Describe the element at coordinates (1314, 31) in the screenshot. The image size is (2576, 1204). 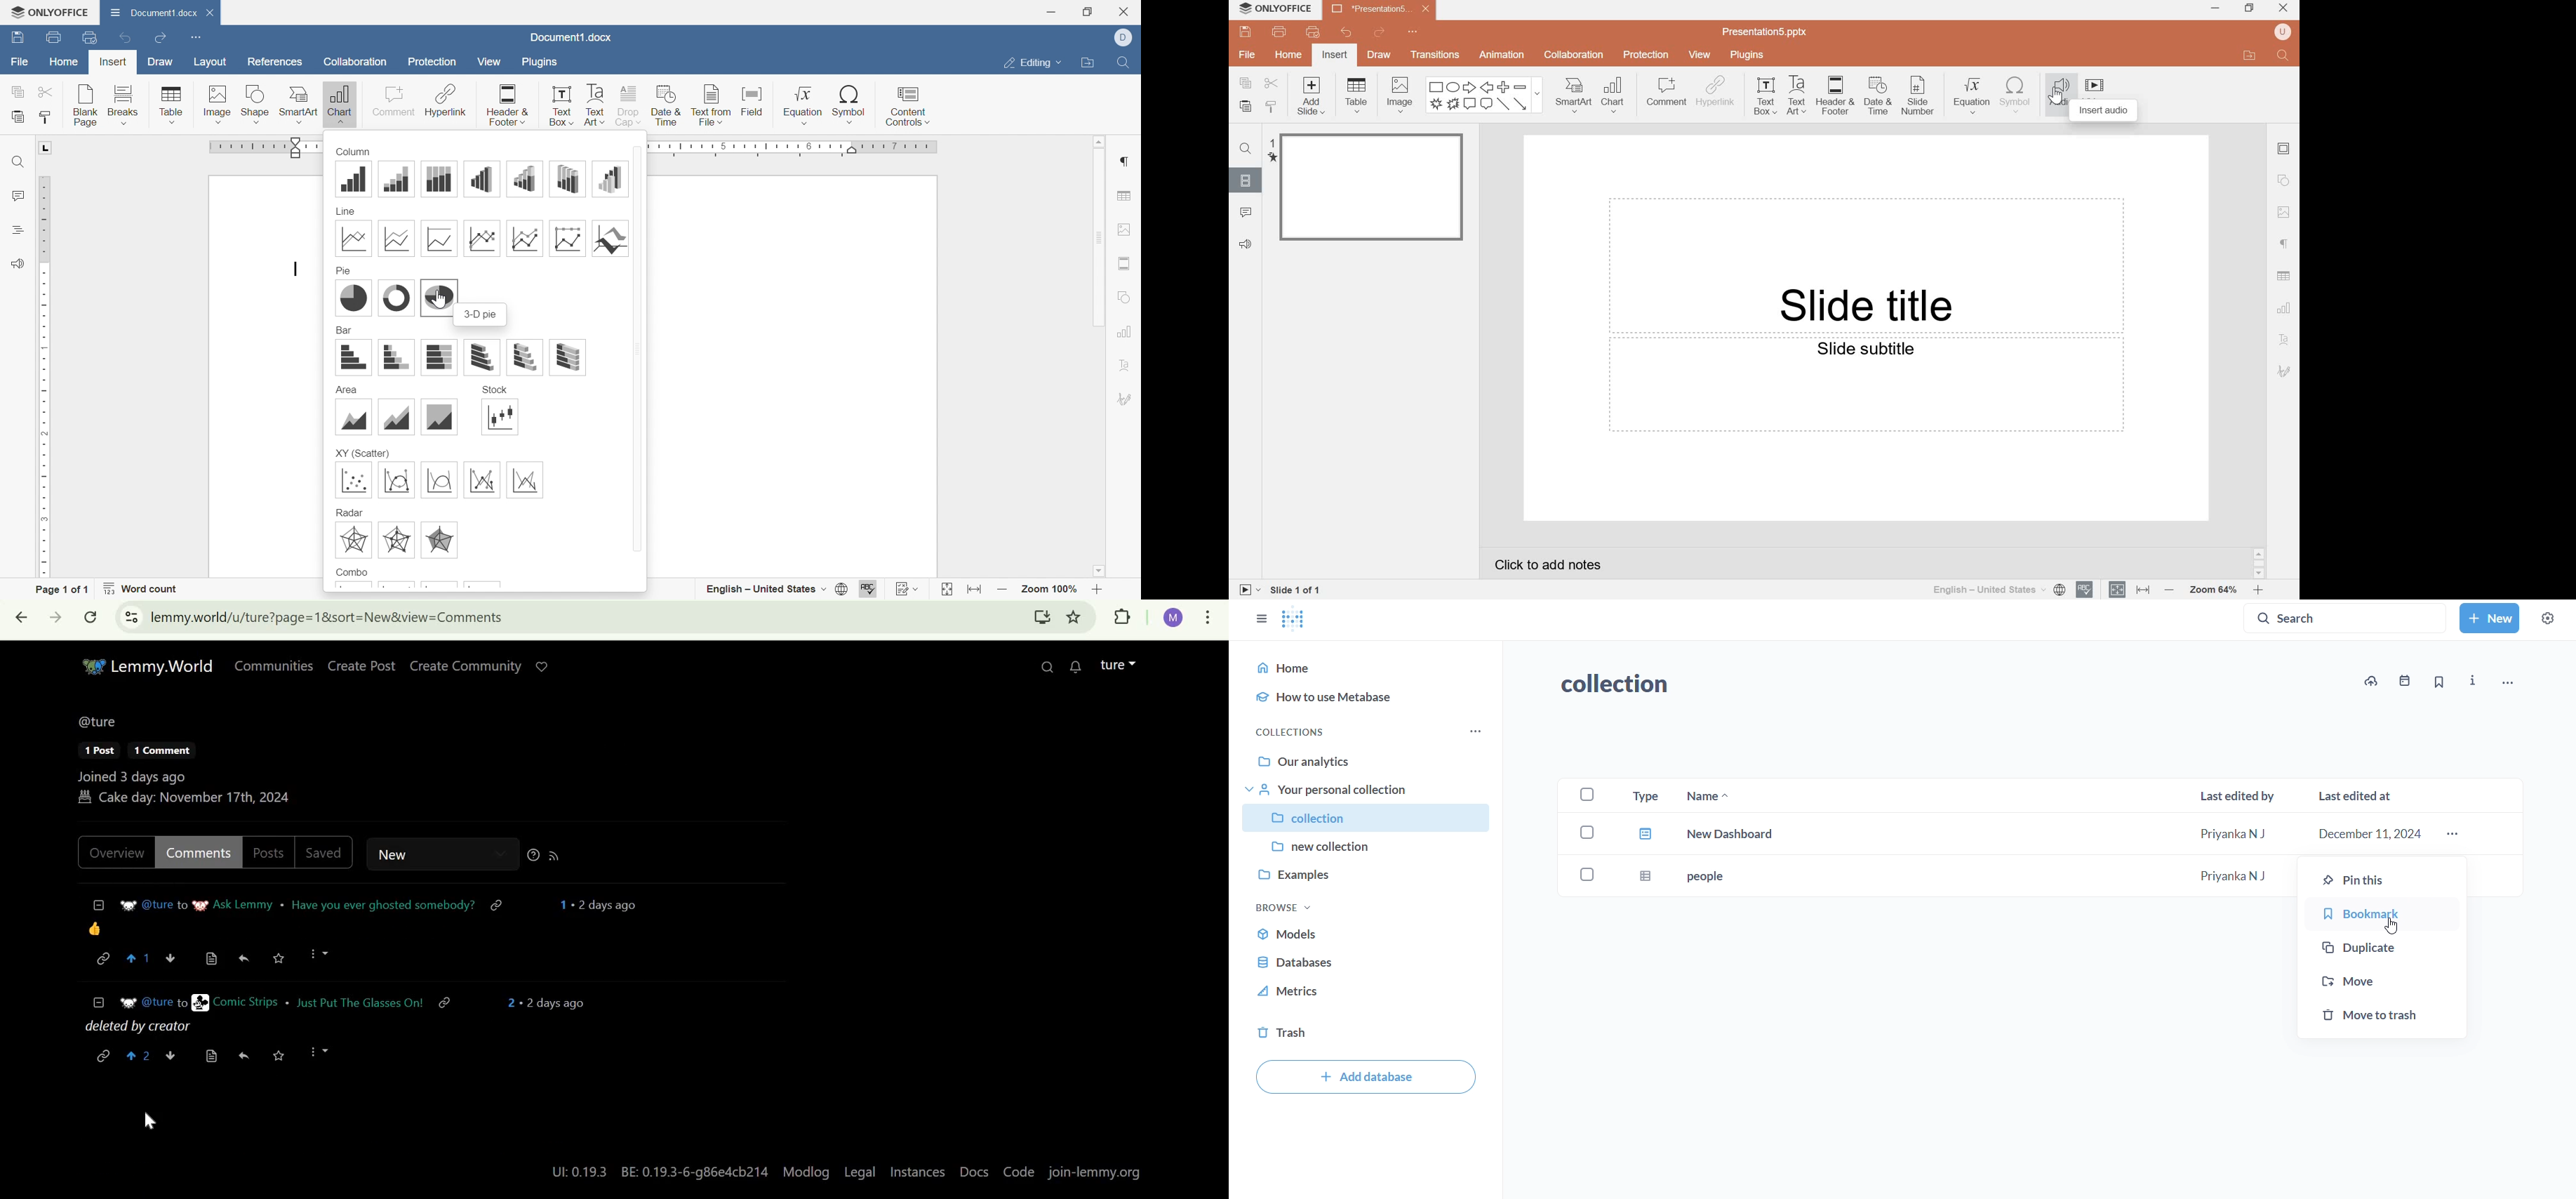
I see `Quick print` at that location.